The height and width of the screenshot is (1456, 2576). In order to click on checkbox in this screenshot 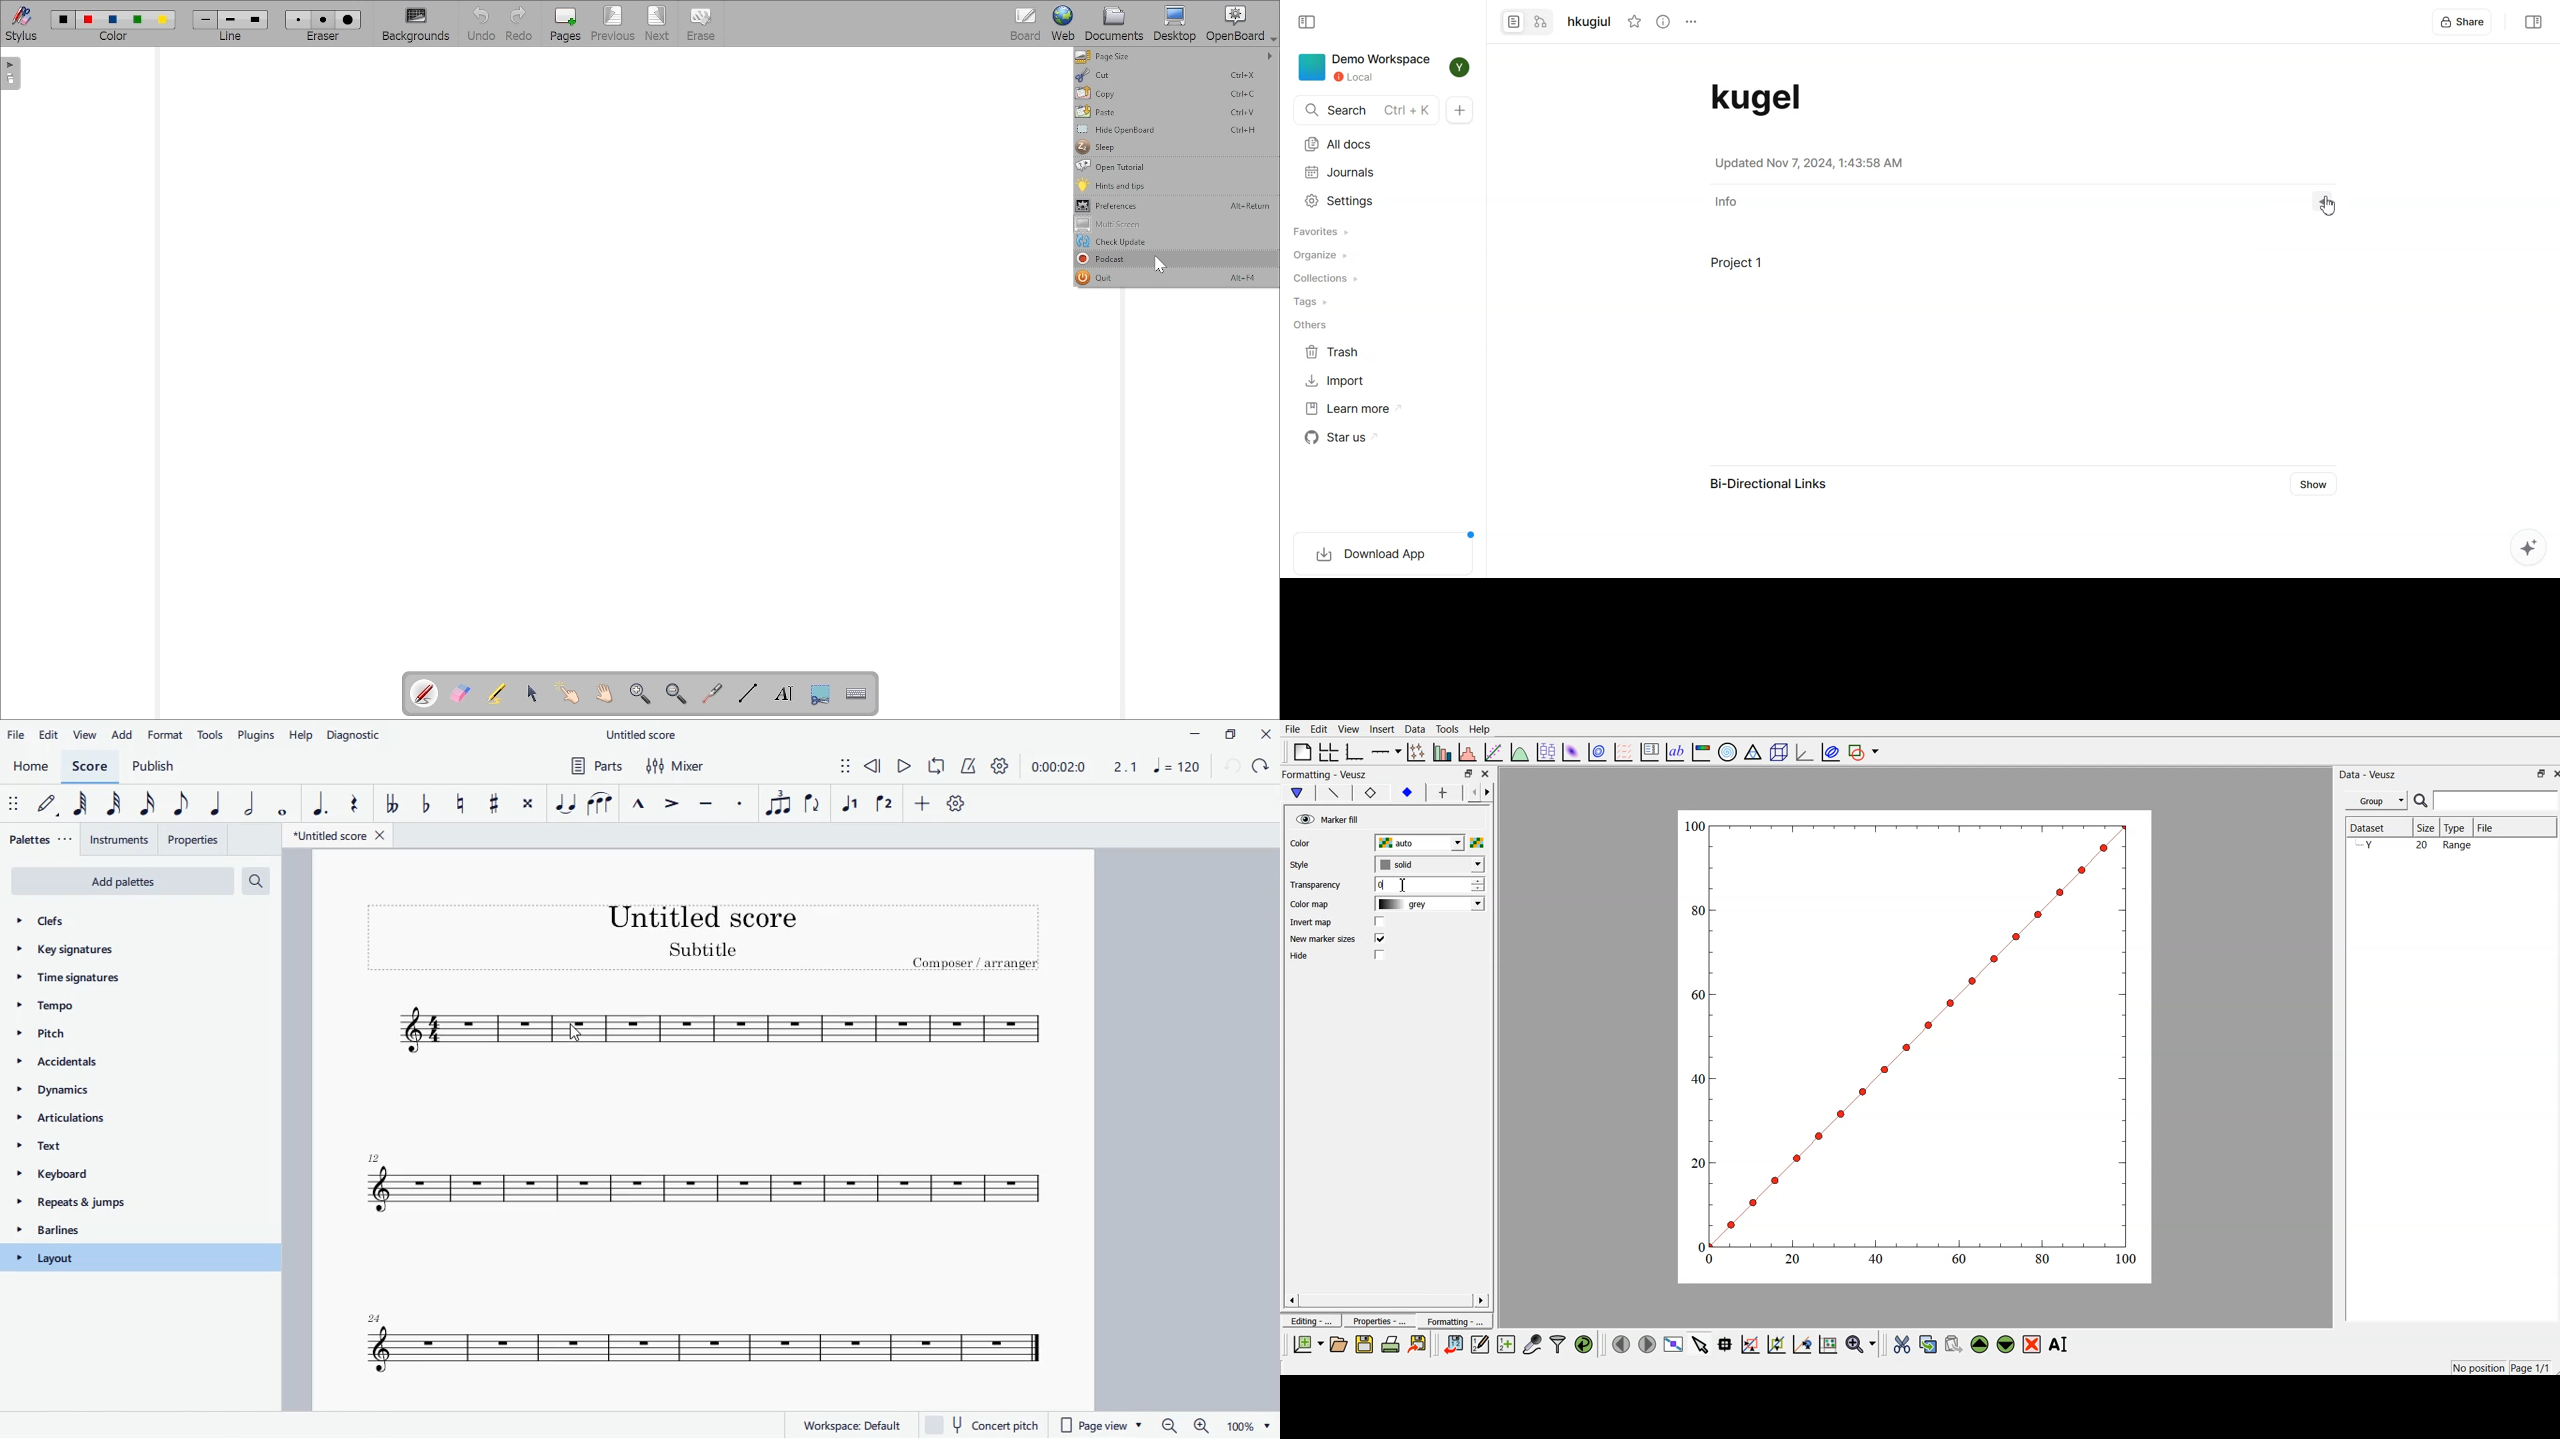, I will do `click(1382, 922)`.